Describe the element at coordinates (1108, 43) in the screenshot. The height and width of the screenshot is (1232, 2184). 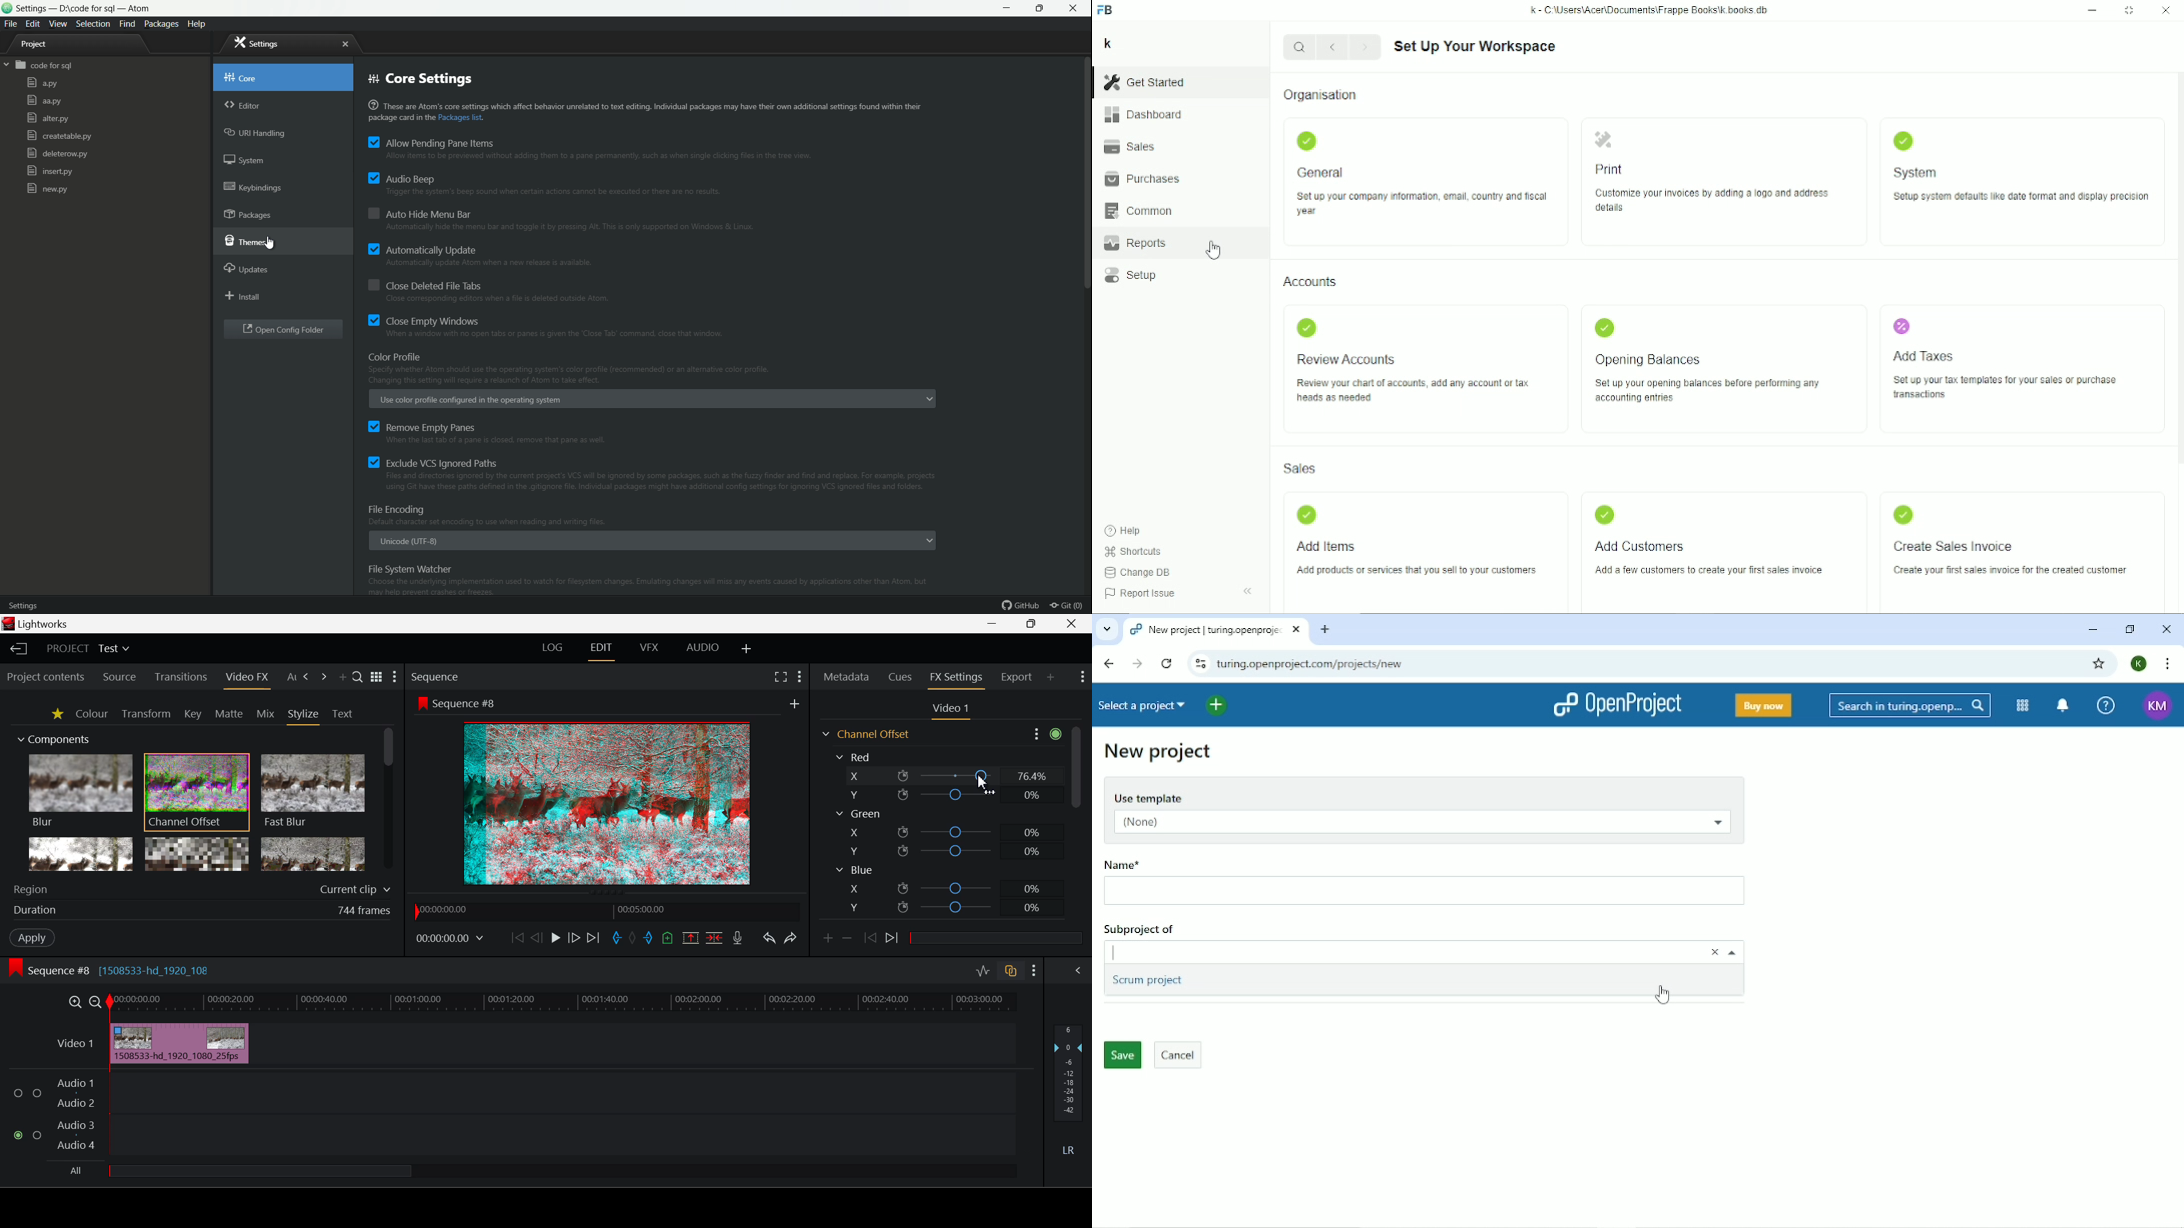
I see `K` at that location.